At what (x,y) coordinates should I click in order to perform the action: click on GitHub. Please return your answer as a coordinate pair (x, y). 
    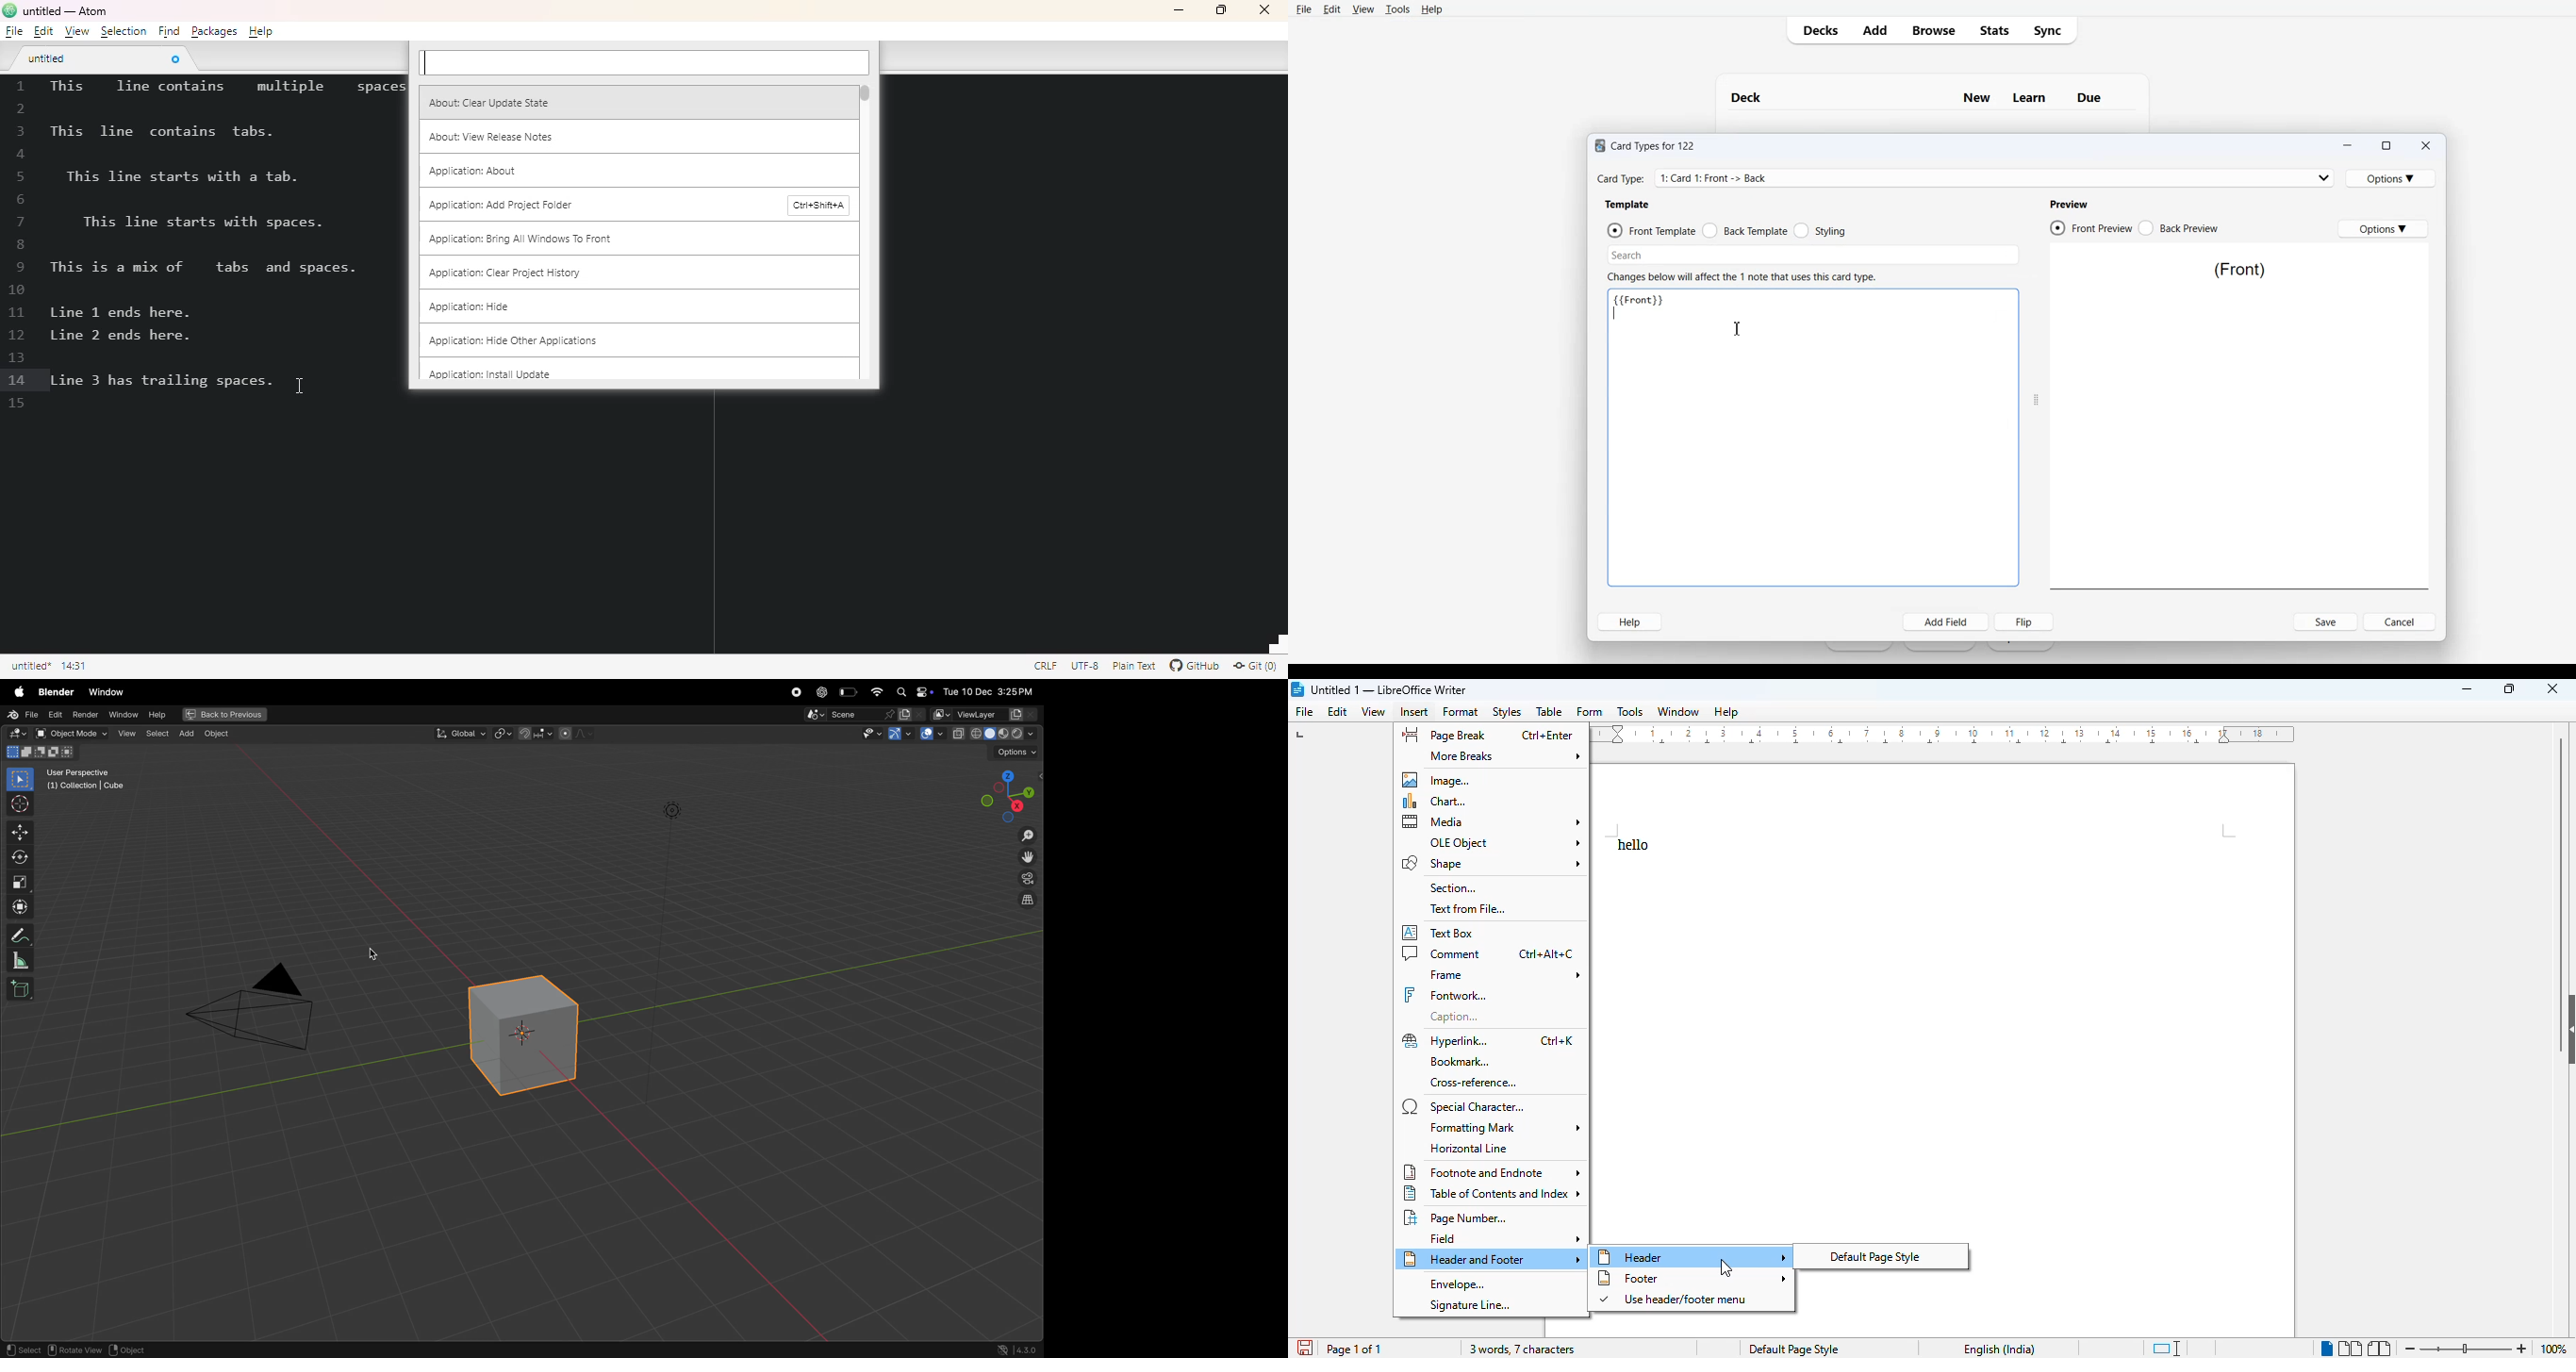
    Looking at the image, I should click on (1195, 666).